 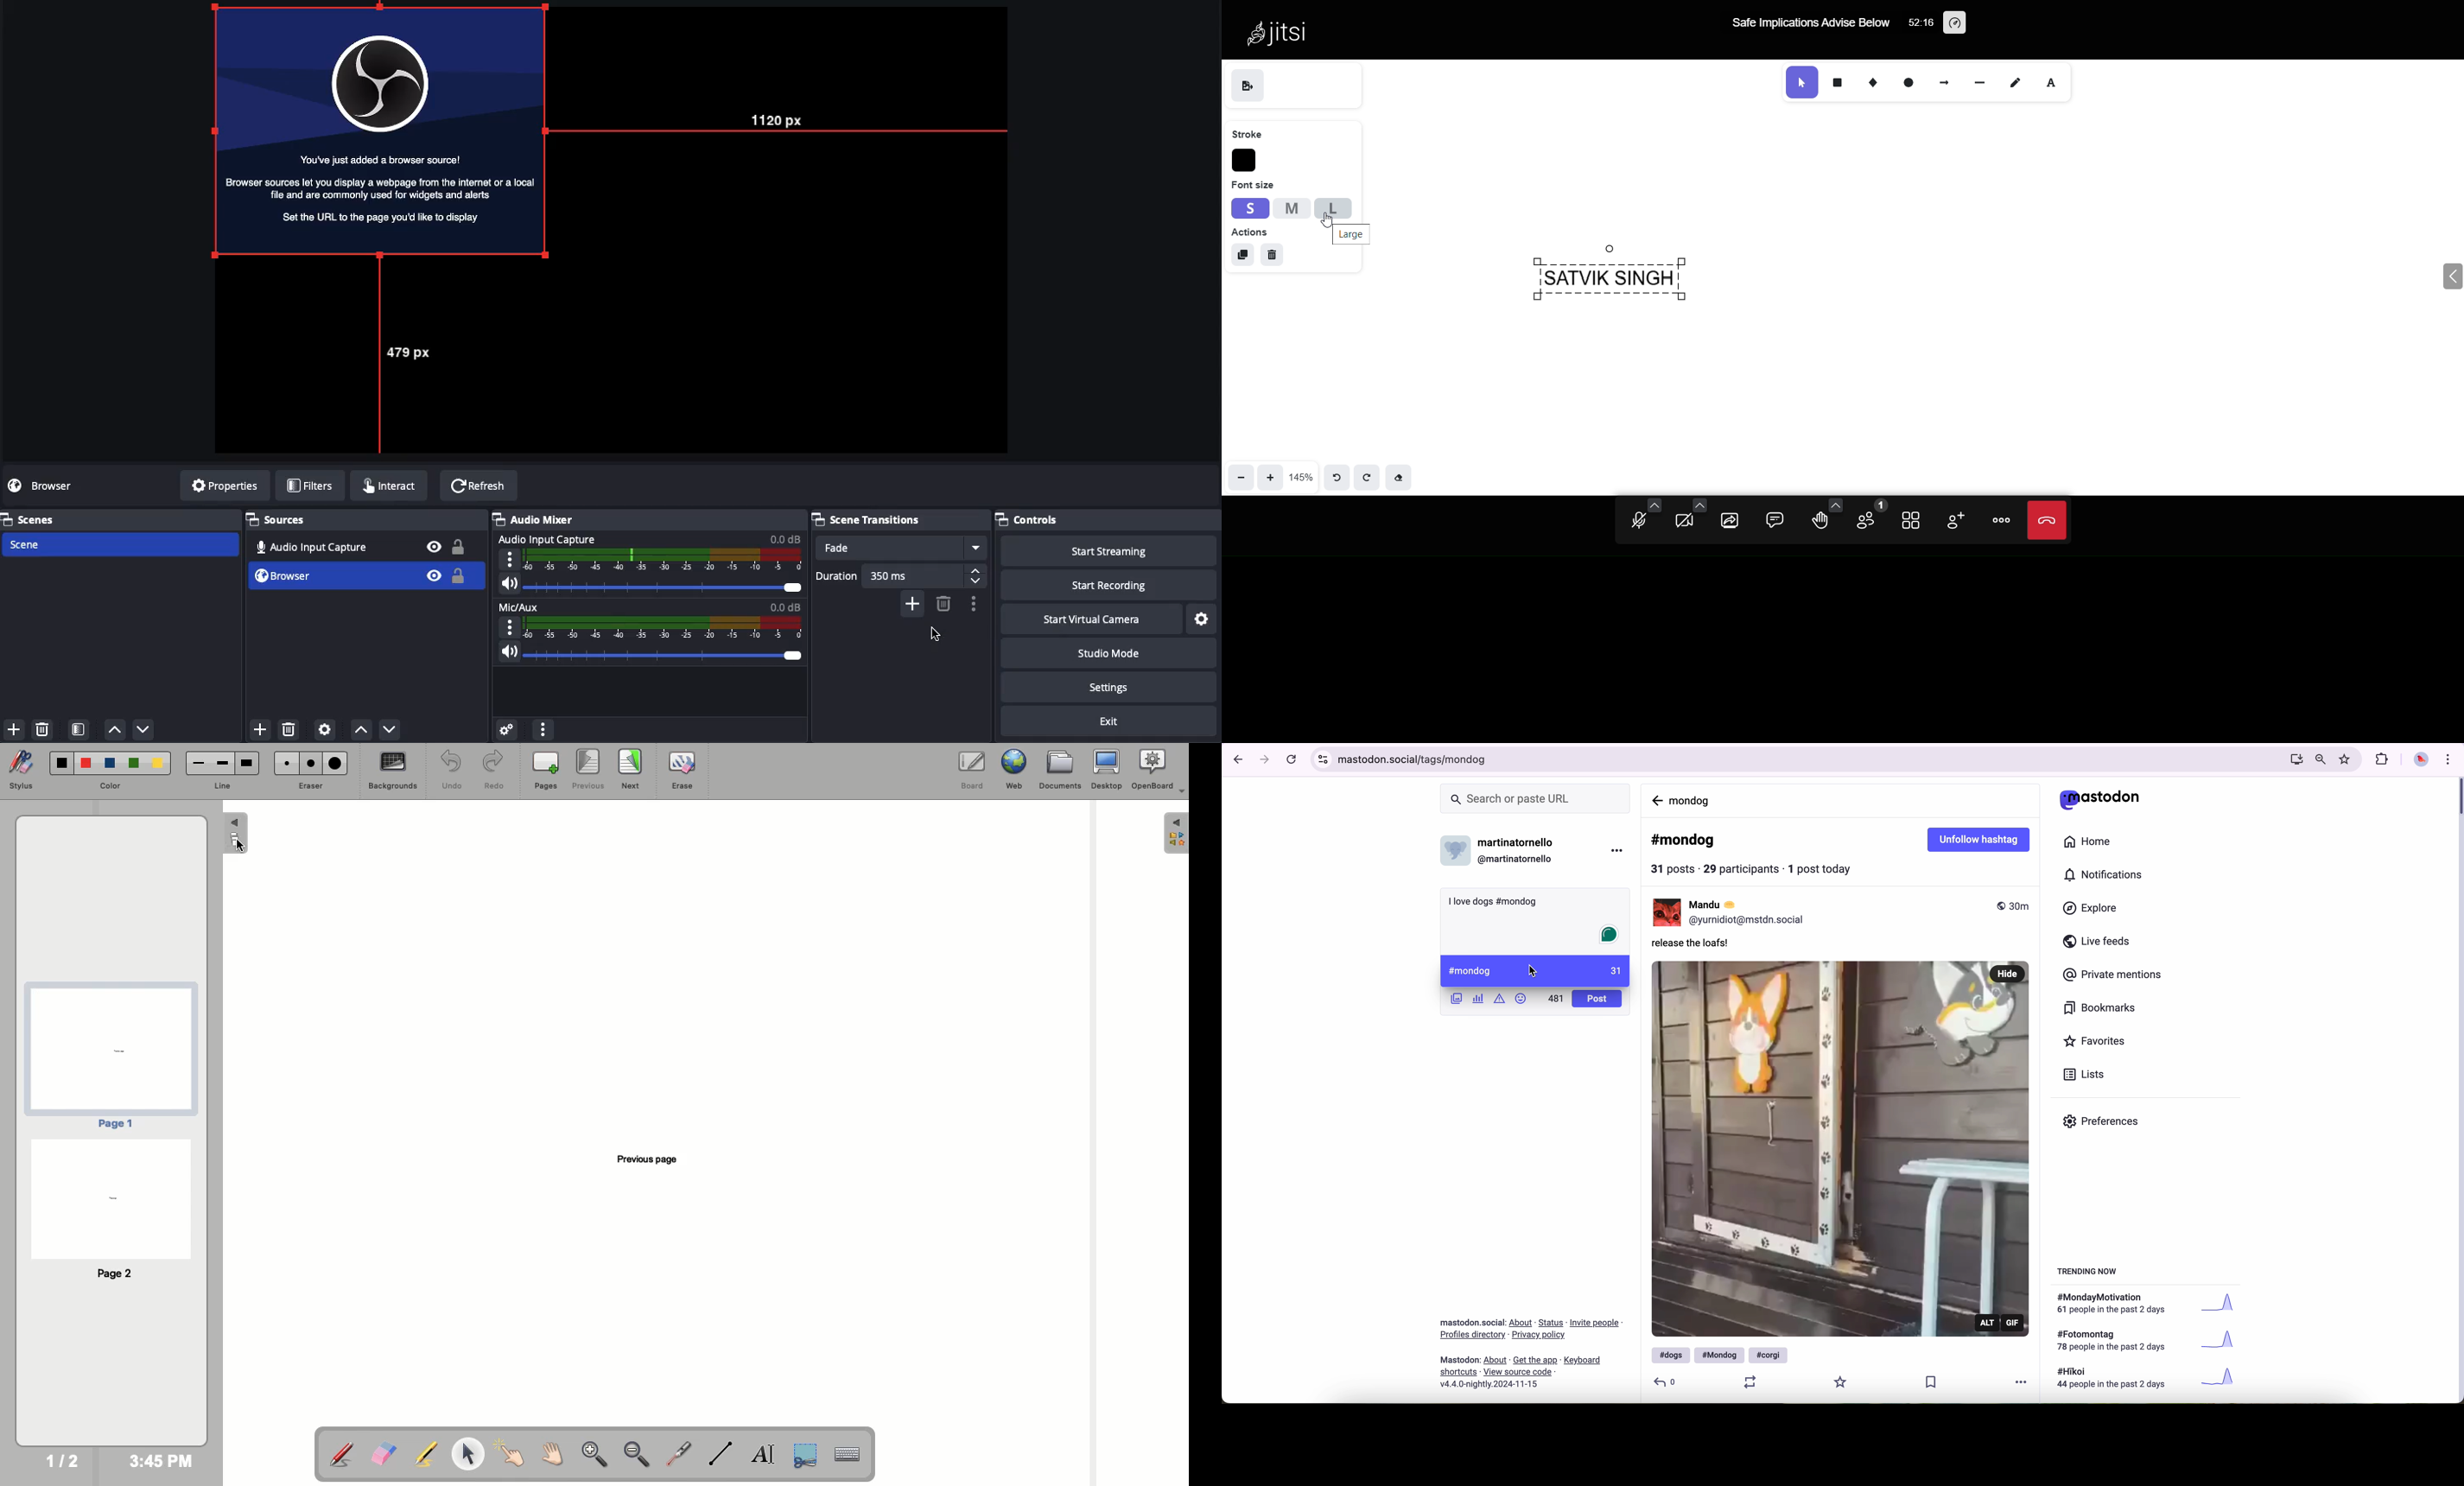 What do you see at coordinates (1535, 1361) in the screenshot?
I see `link` at bounding box center [1535, 1361].